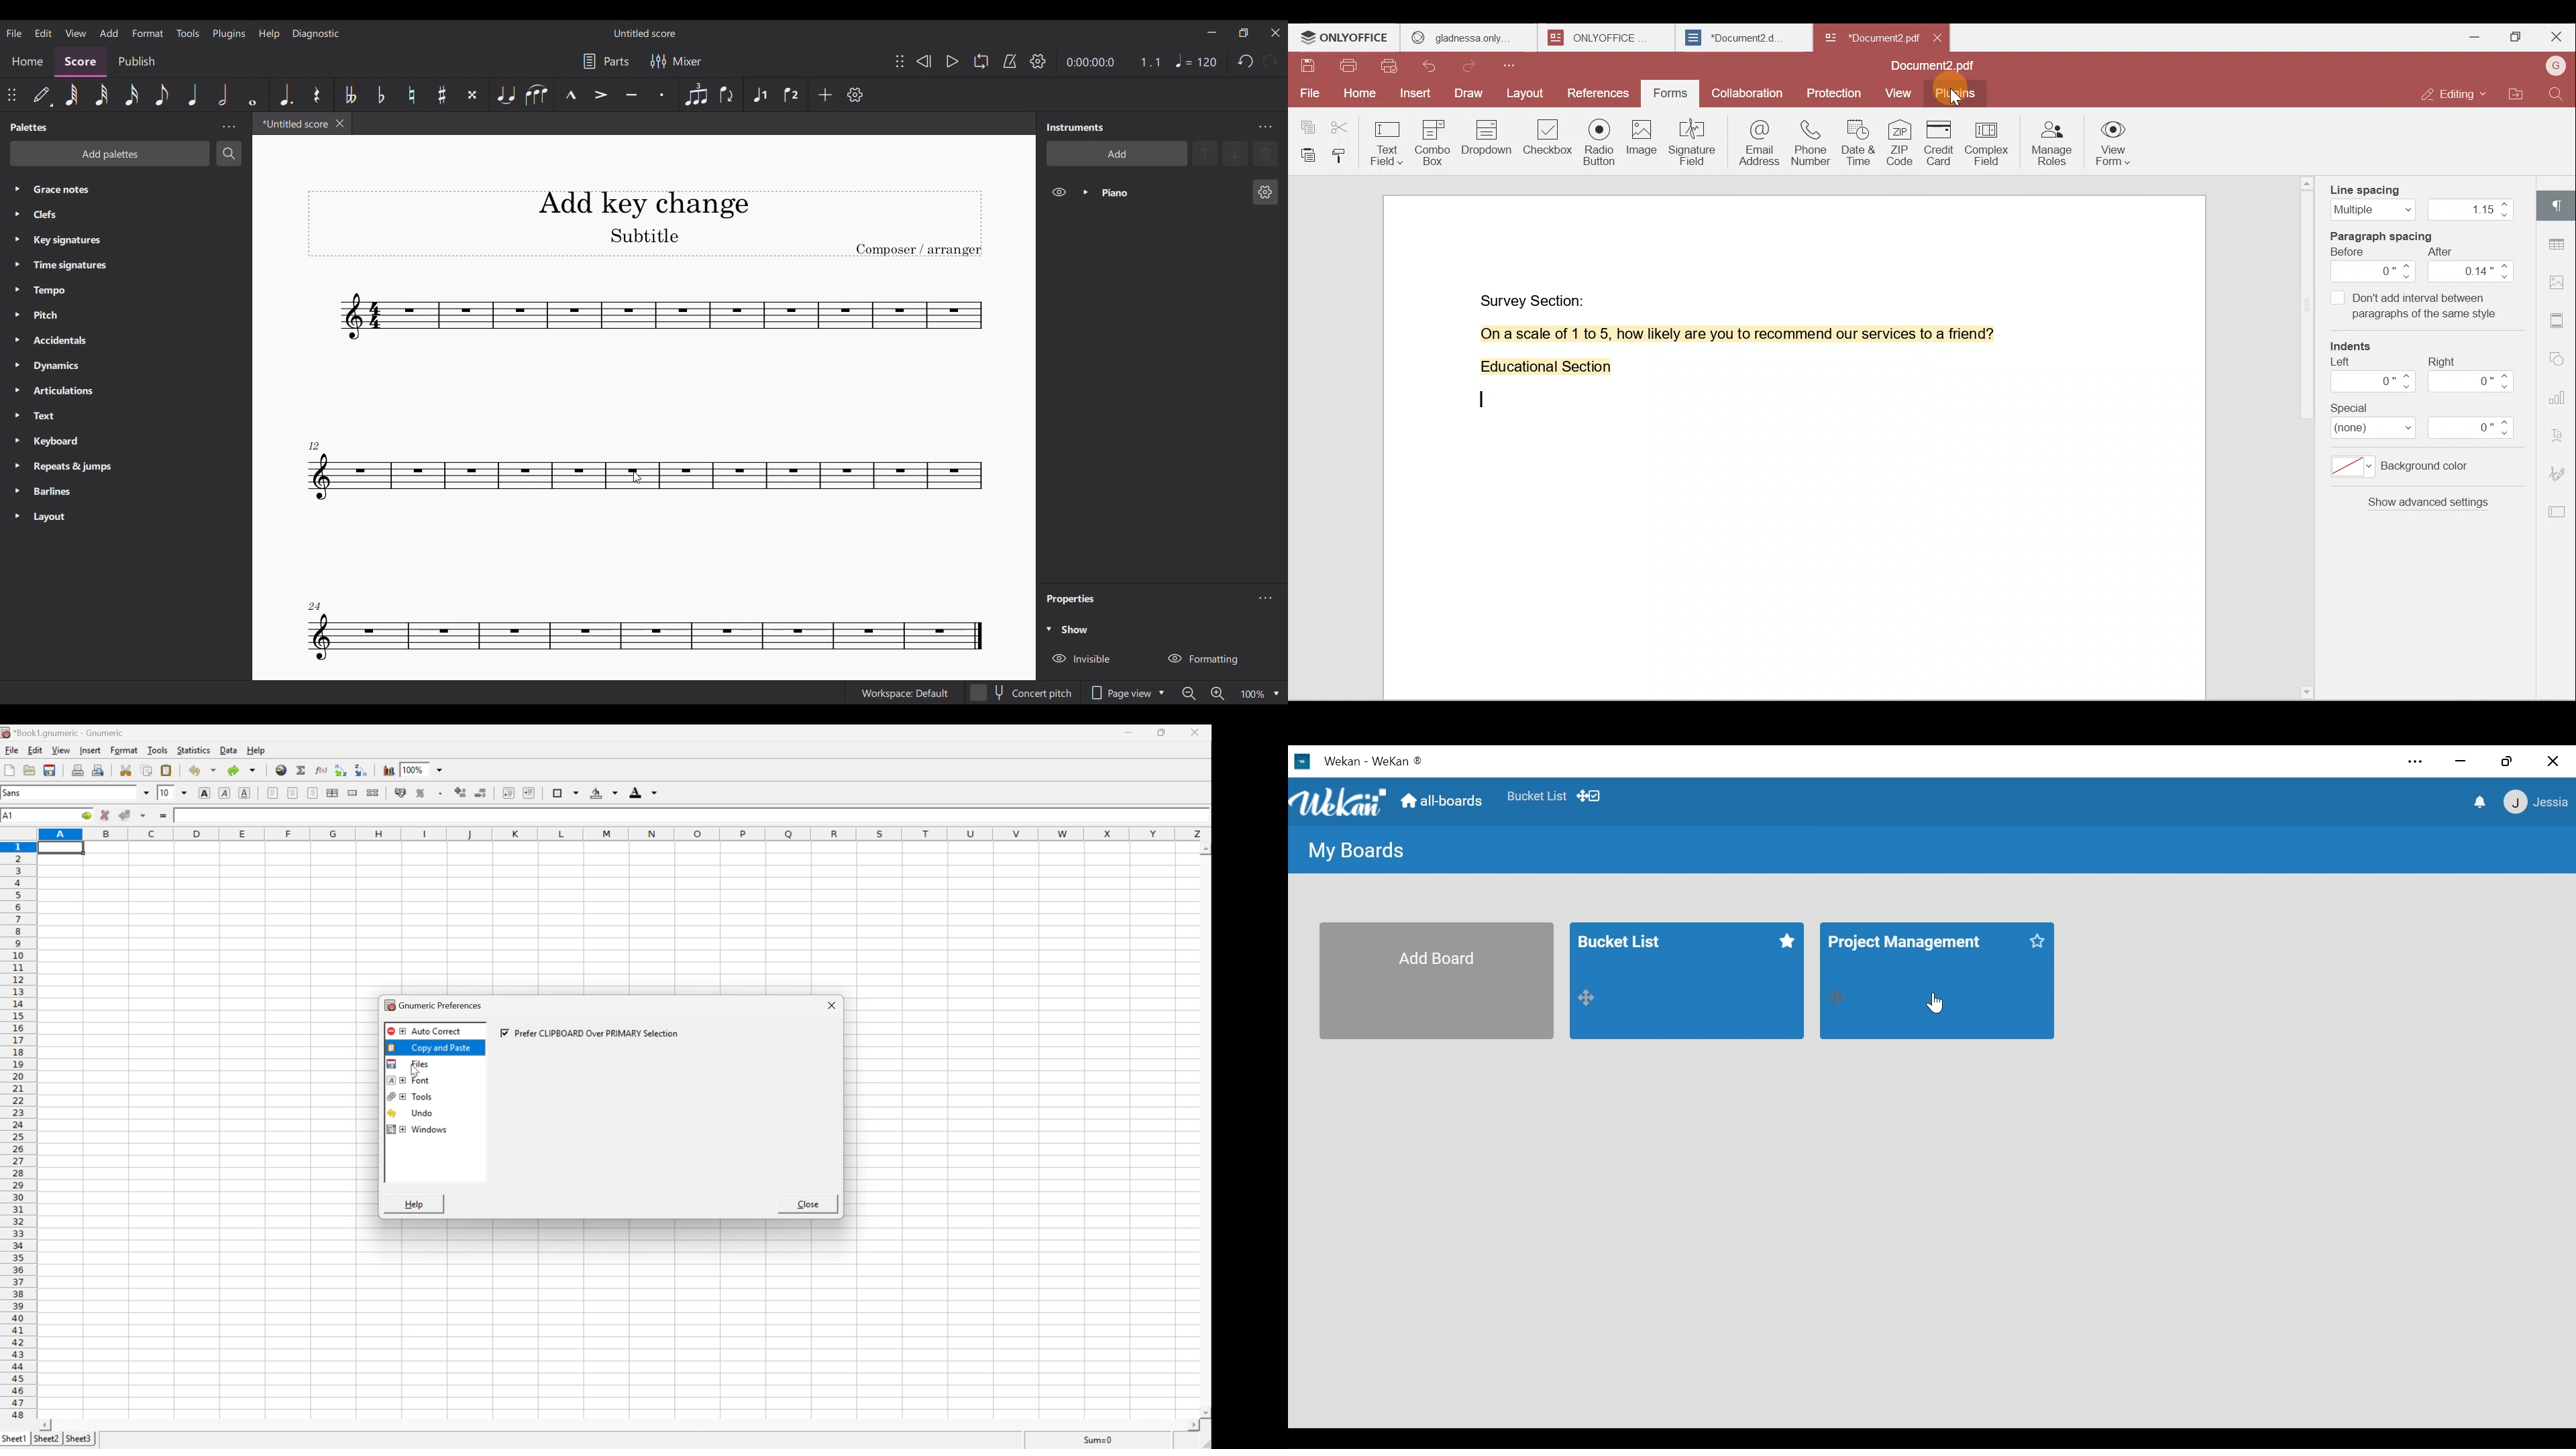  What do you see at coordinates (81, 62) in the screenshot?
I see `Score, current section highlighted` at bounding box center [81, 62].